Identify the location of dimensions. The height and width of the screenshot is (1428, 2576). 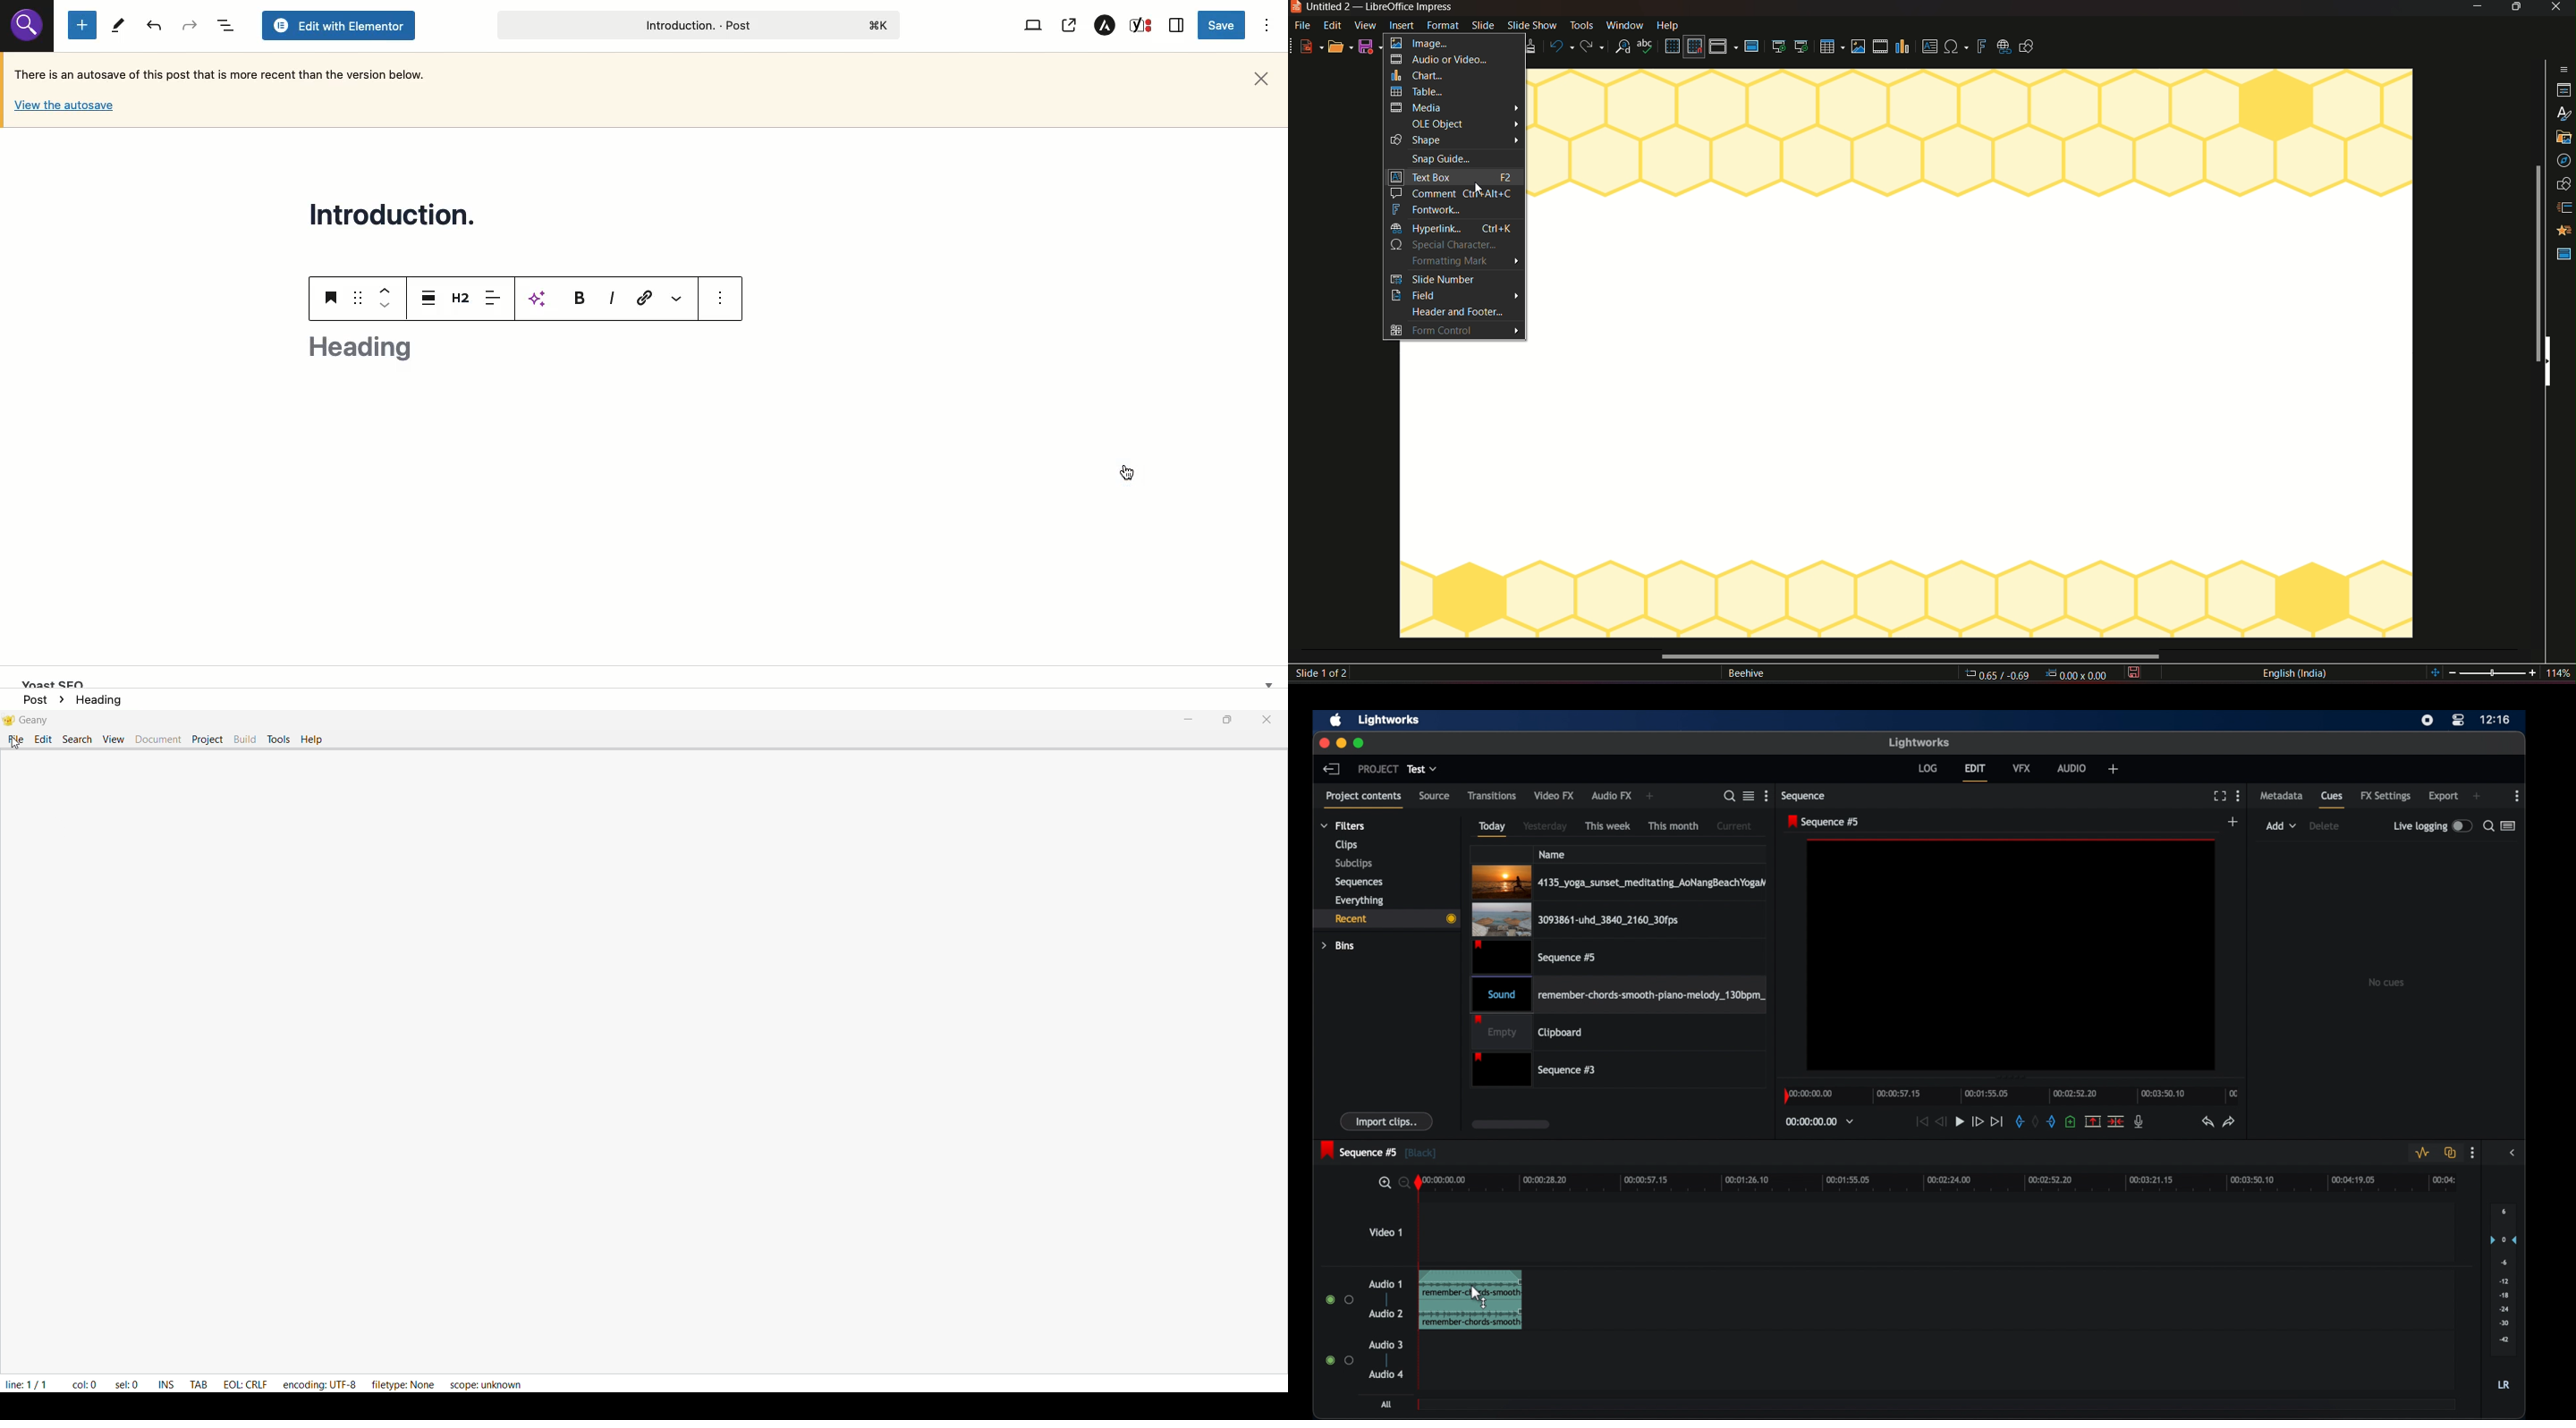
(2035, 675).